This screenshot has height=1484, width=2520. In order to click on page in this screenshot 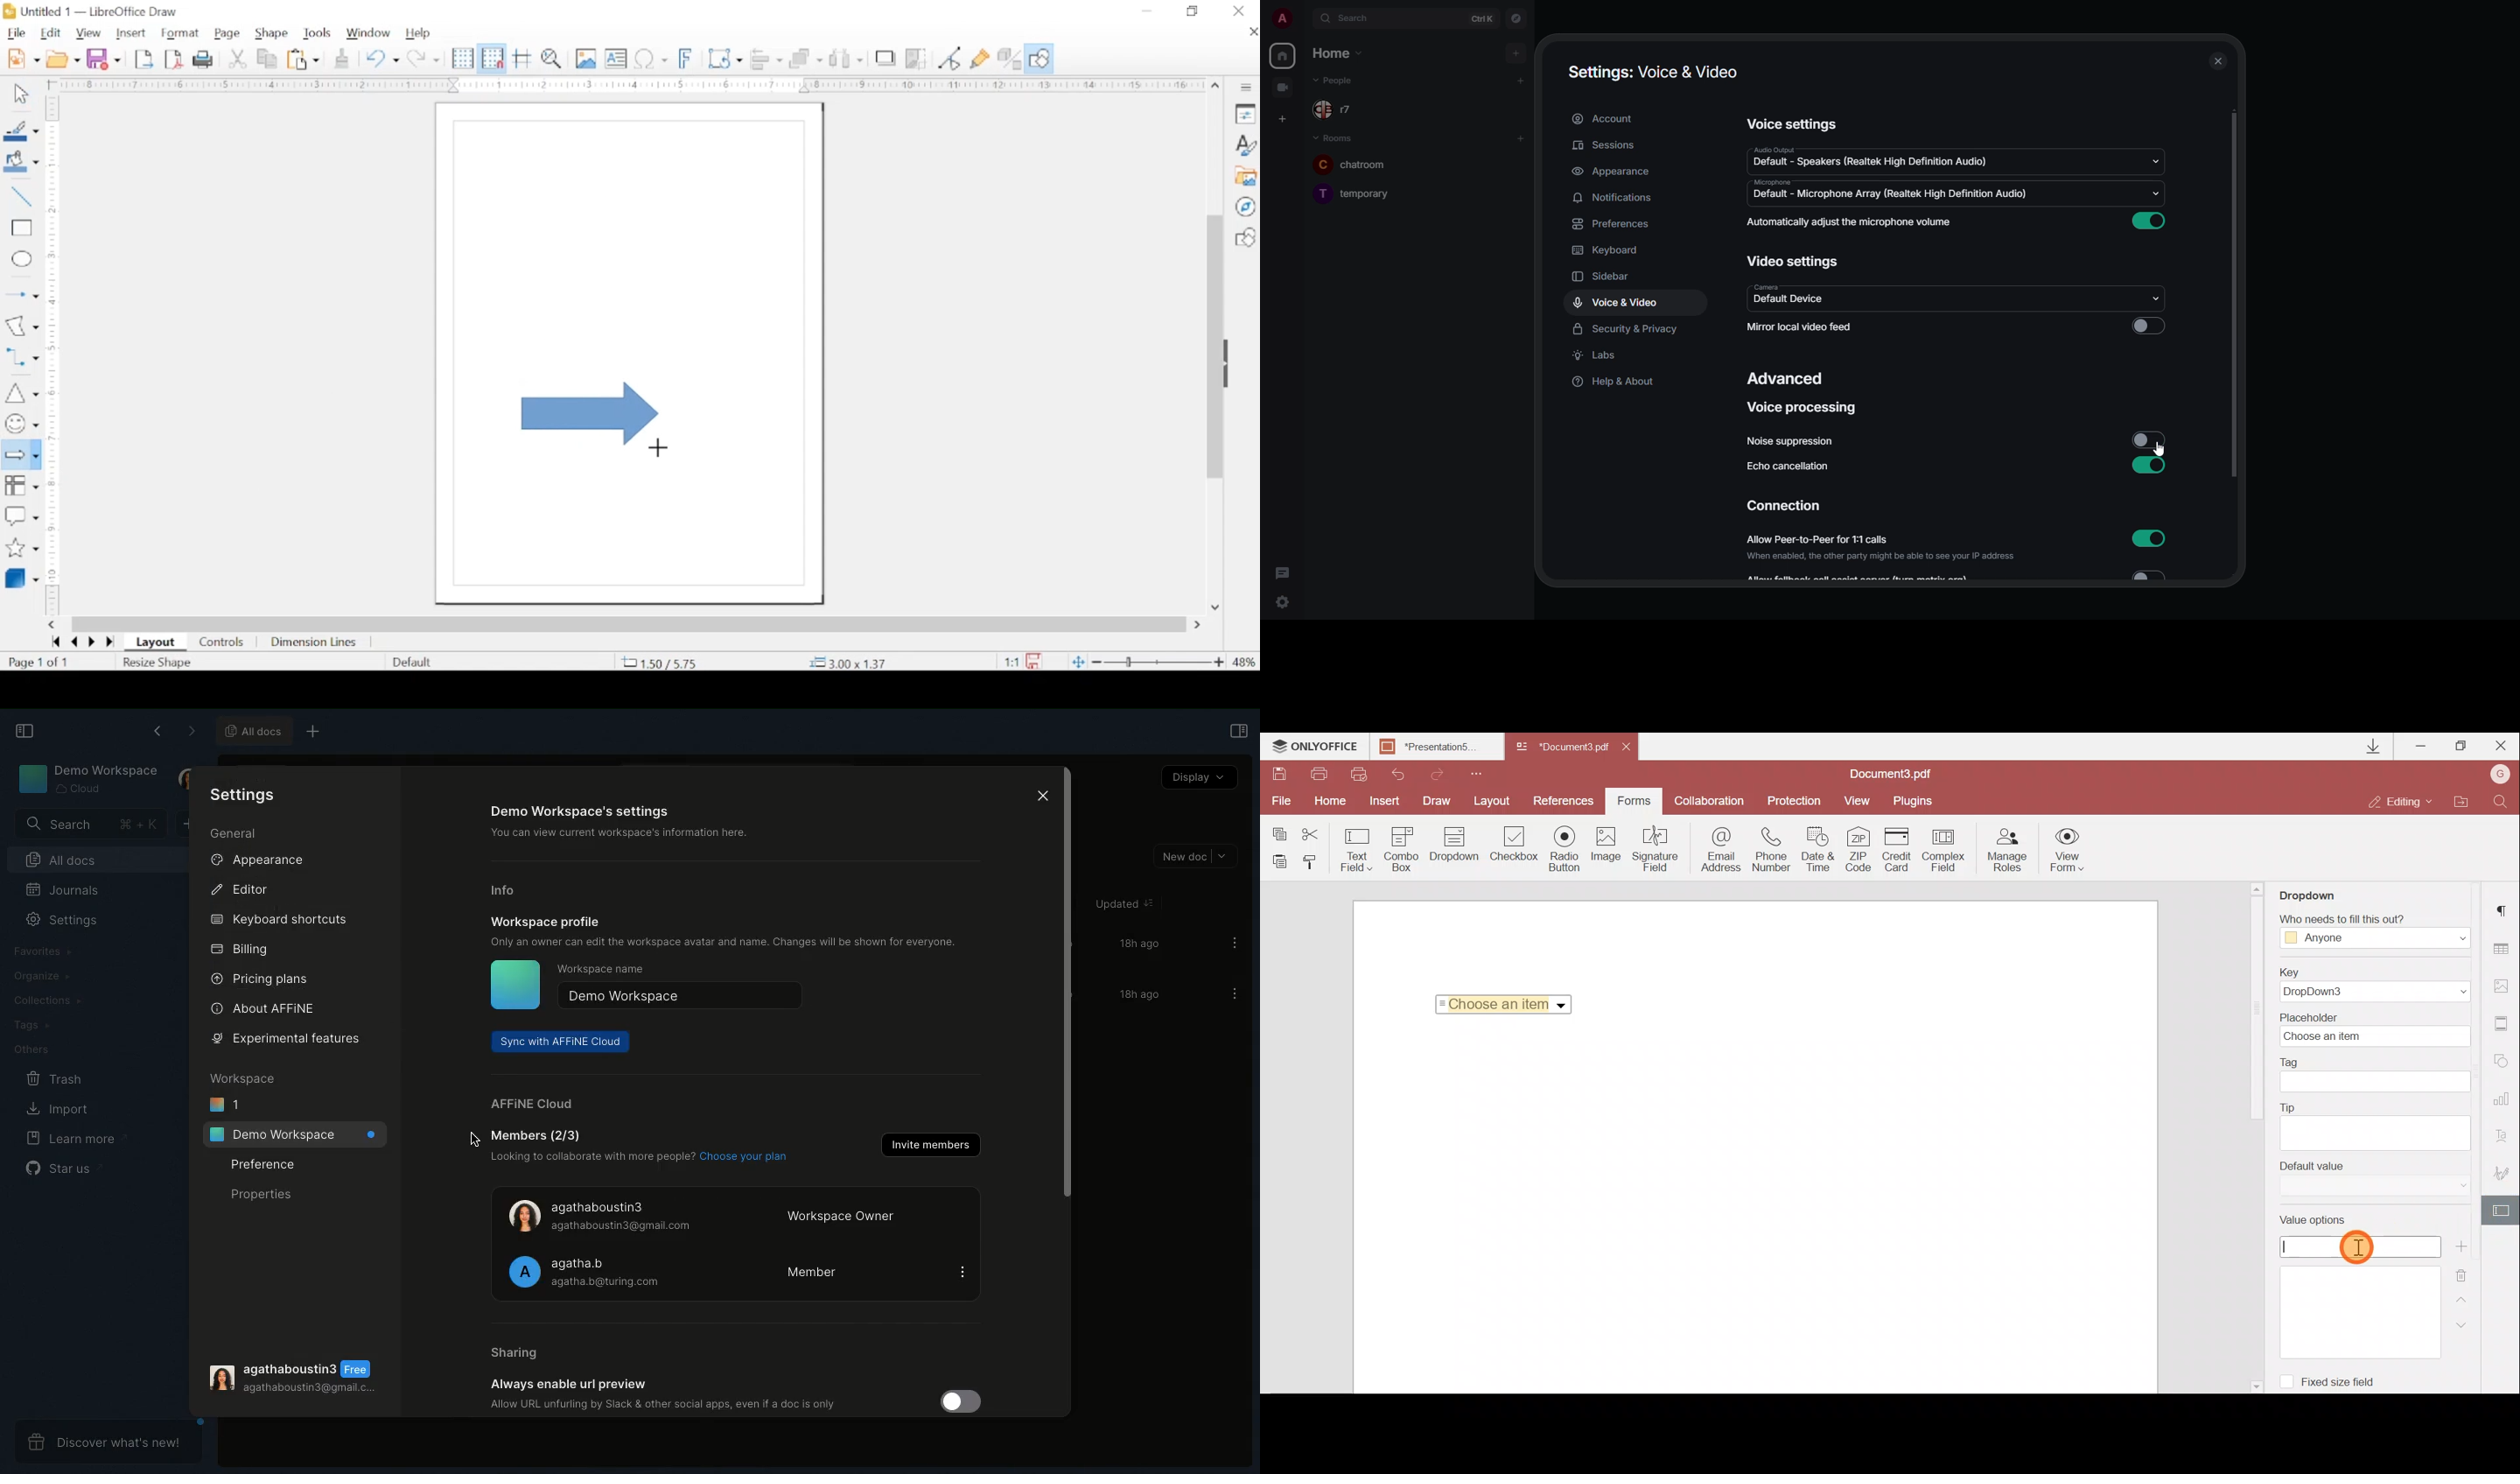, I will do `click(228, 33)`.